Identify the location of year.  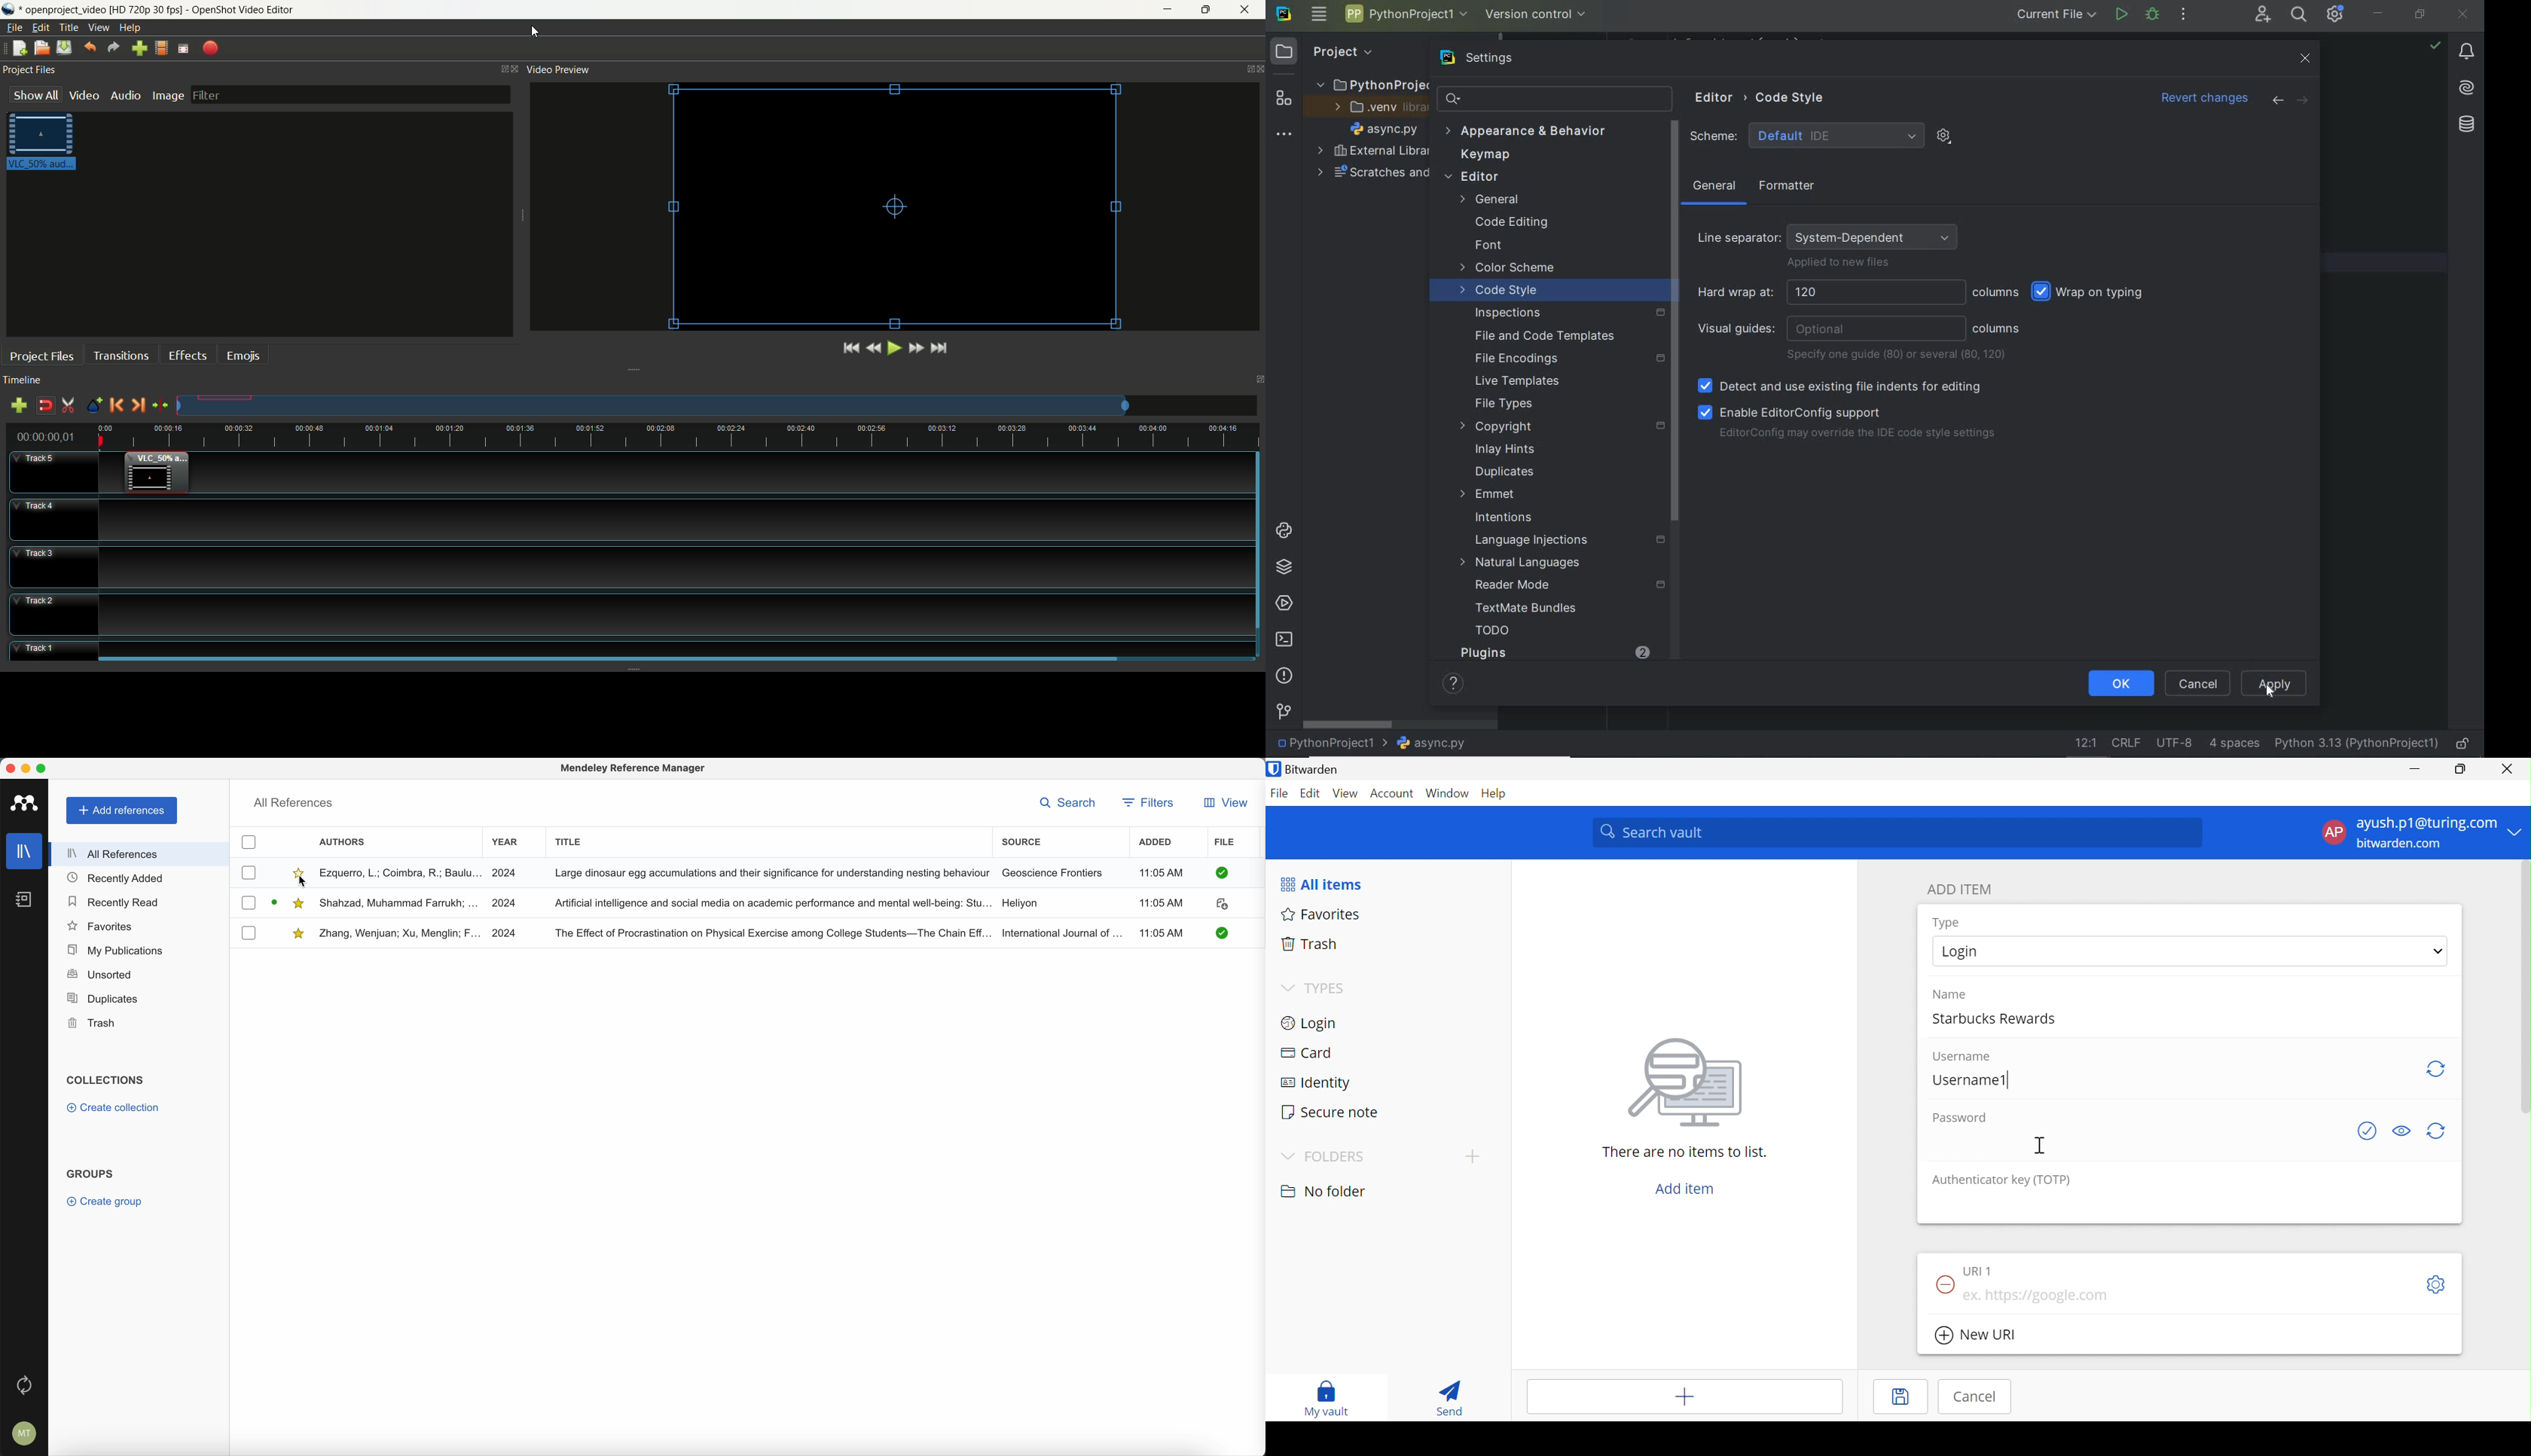
(505, 842).